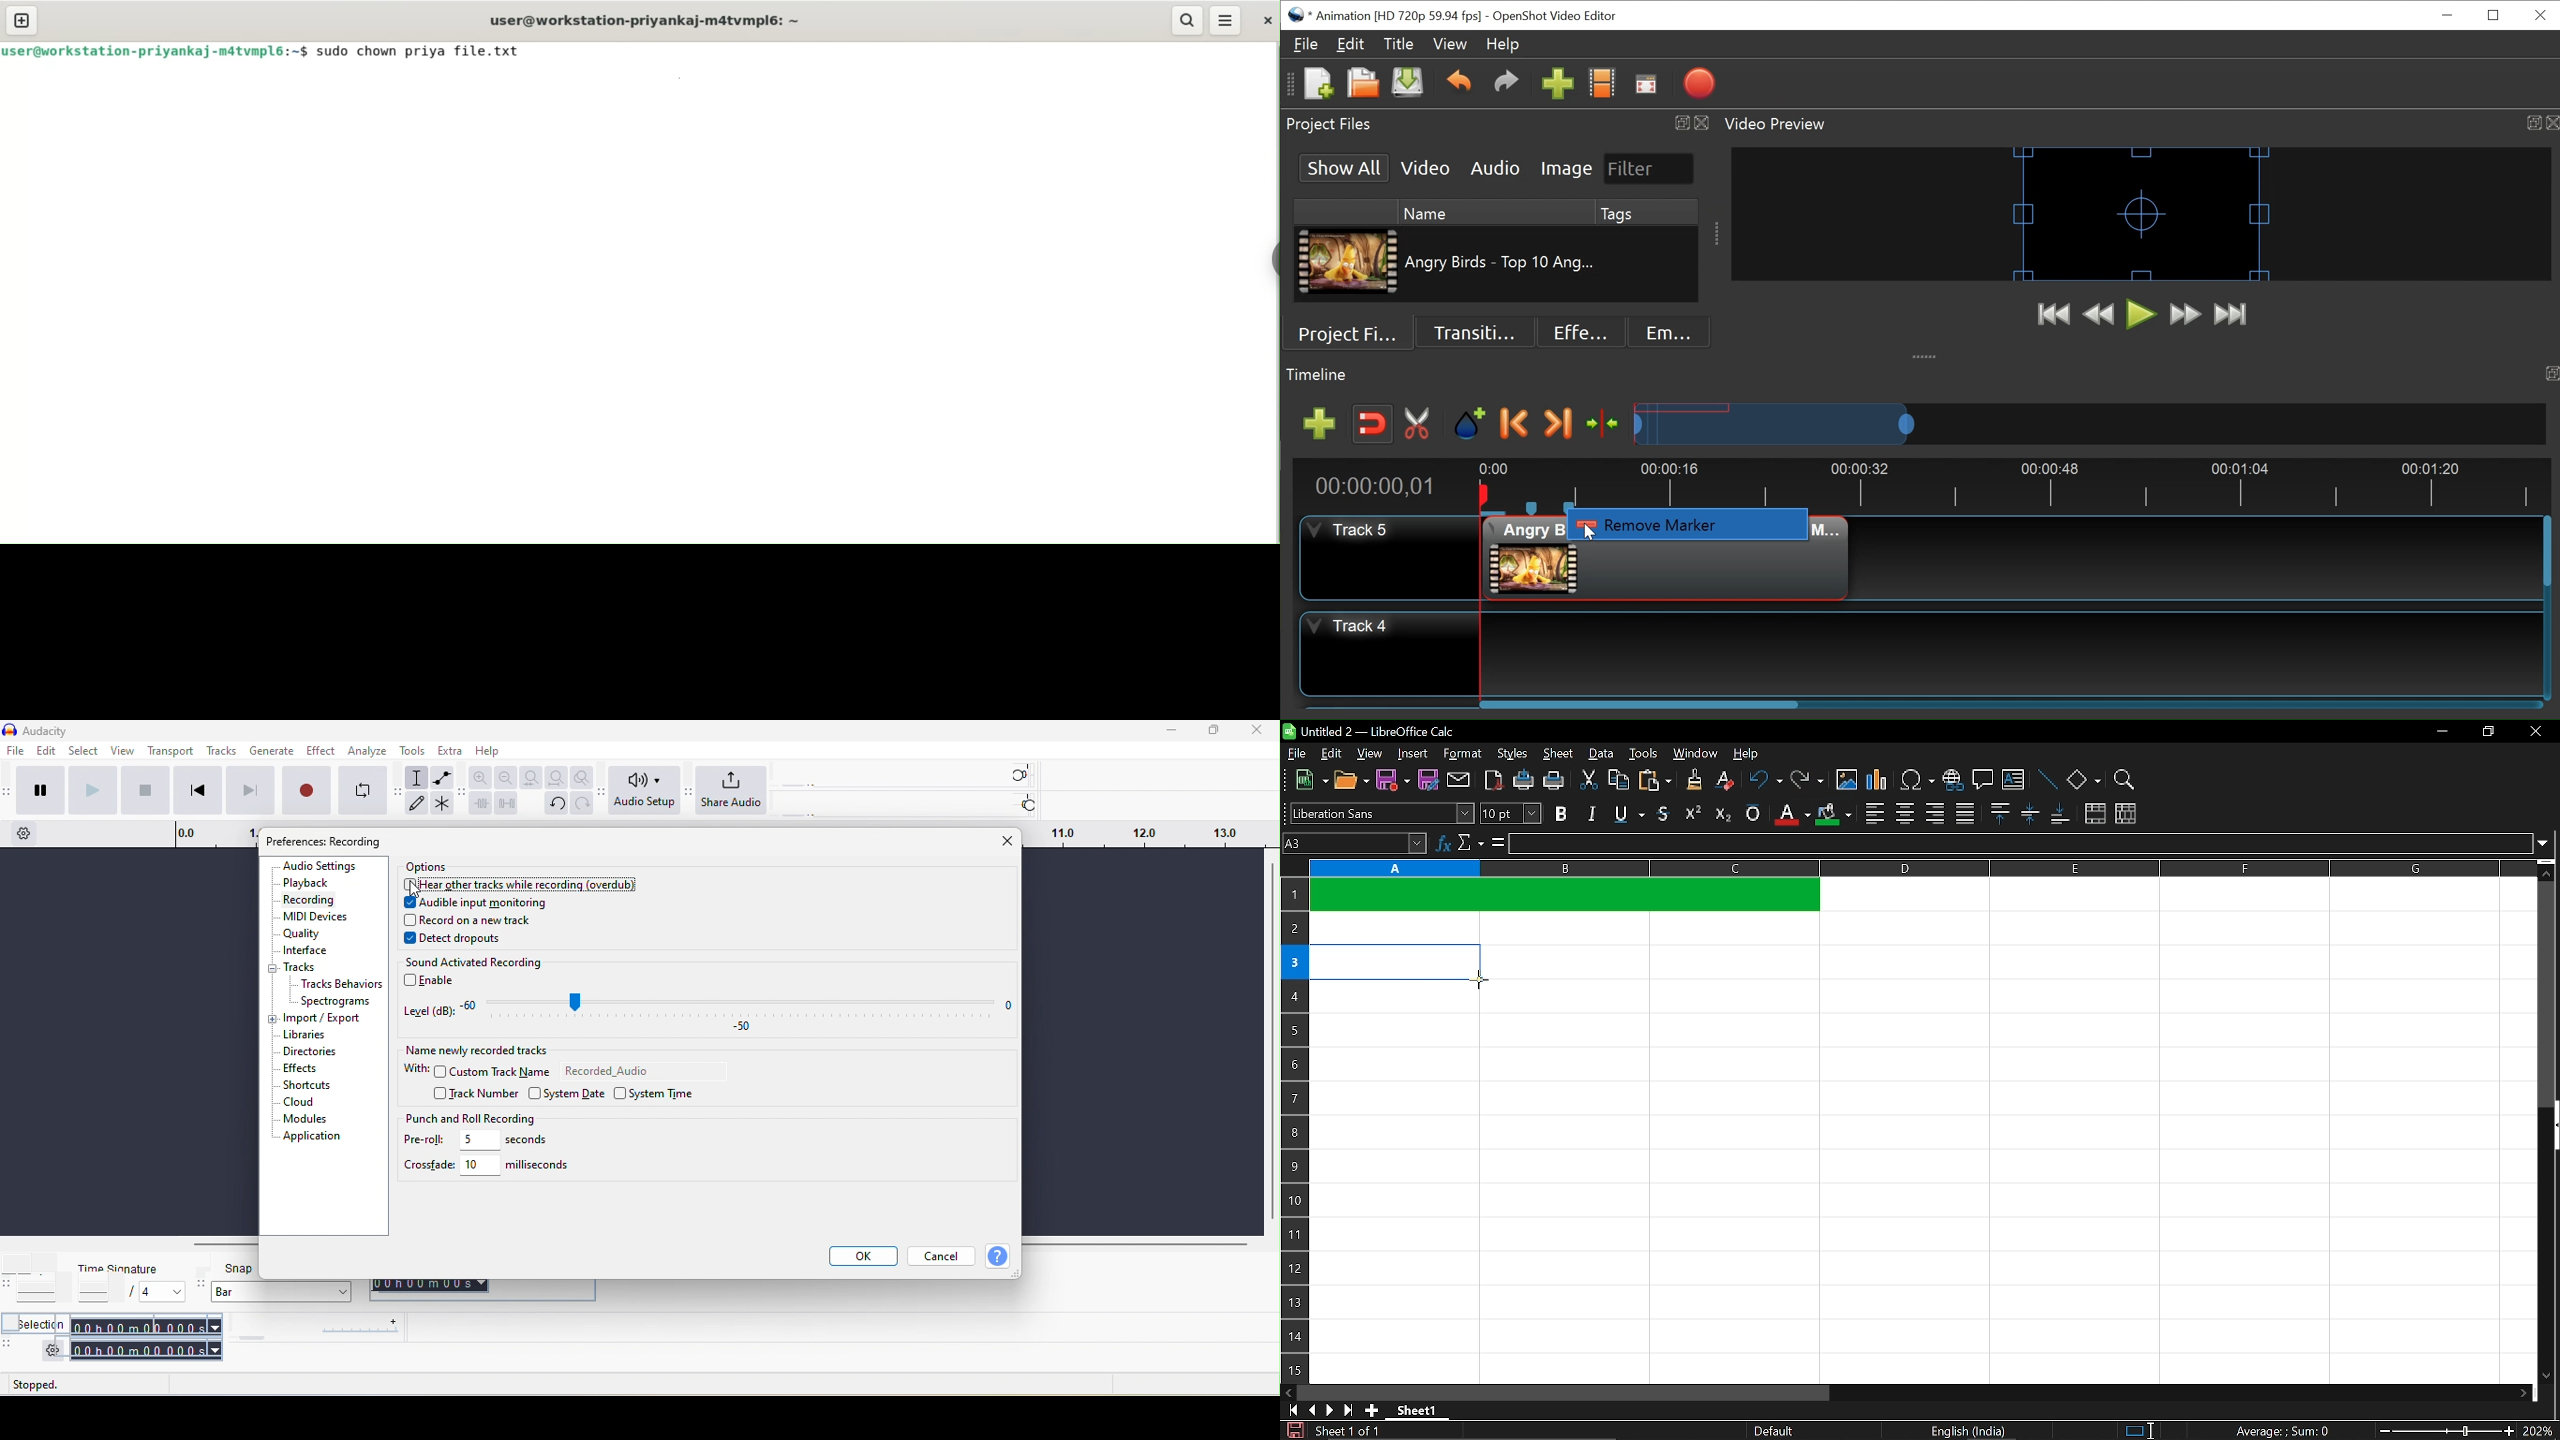 The width and height of the screenshot is (2576, 1456). Describe the element at coordinates (171, 751) in the screenshot. I see `transport` at that location.